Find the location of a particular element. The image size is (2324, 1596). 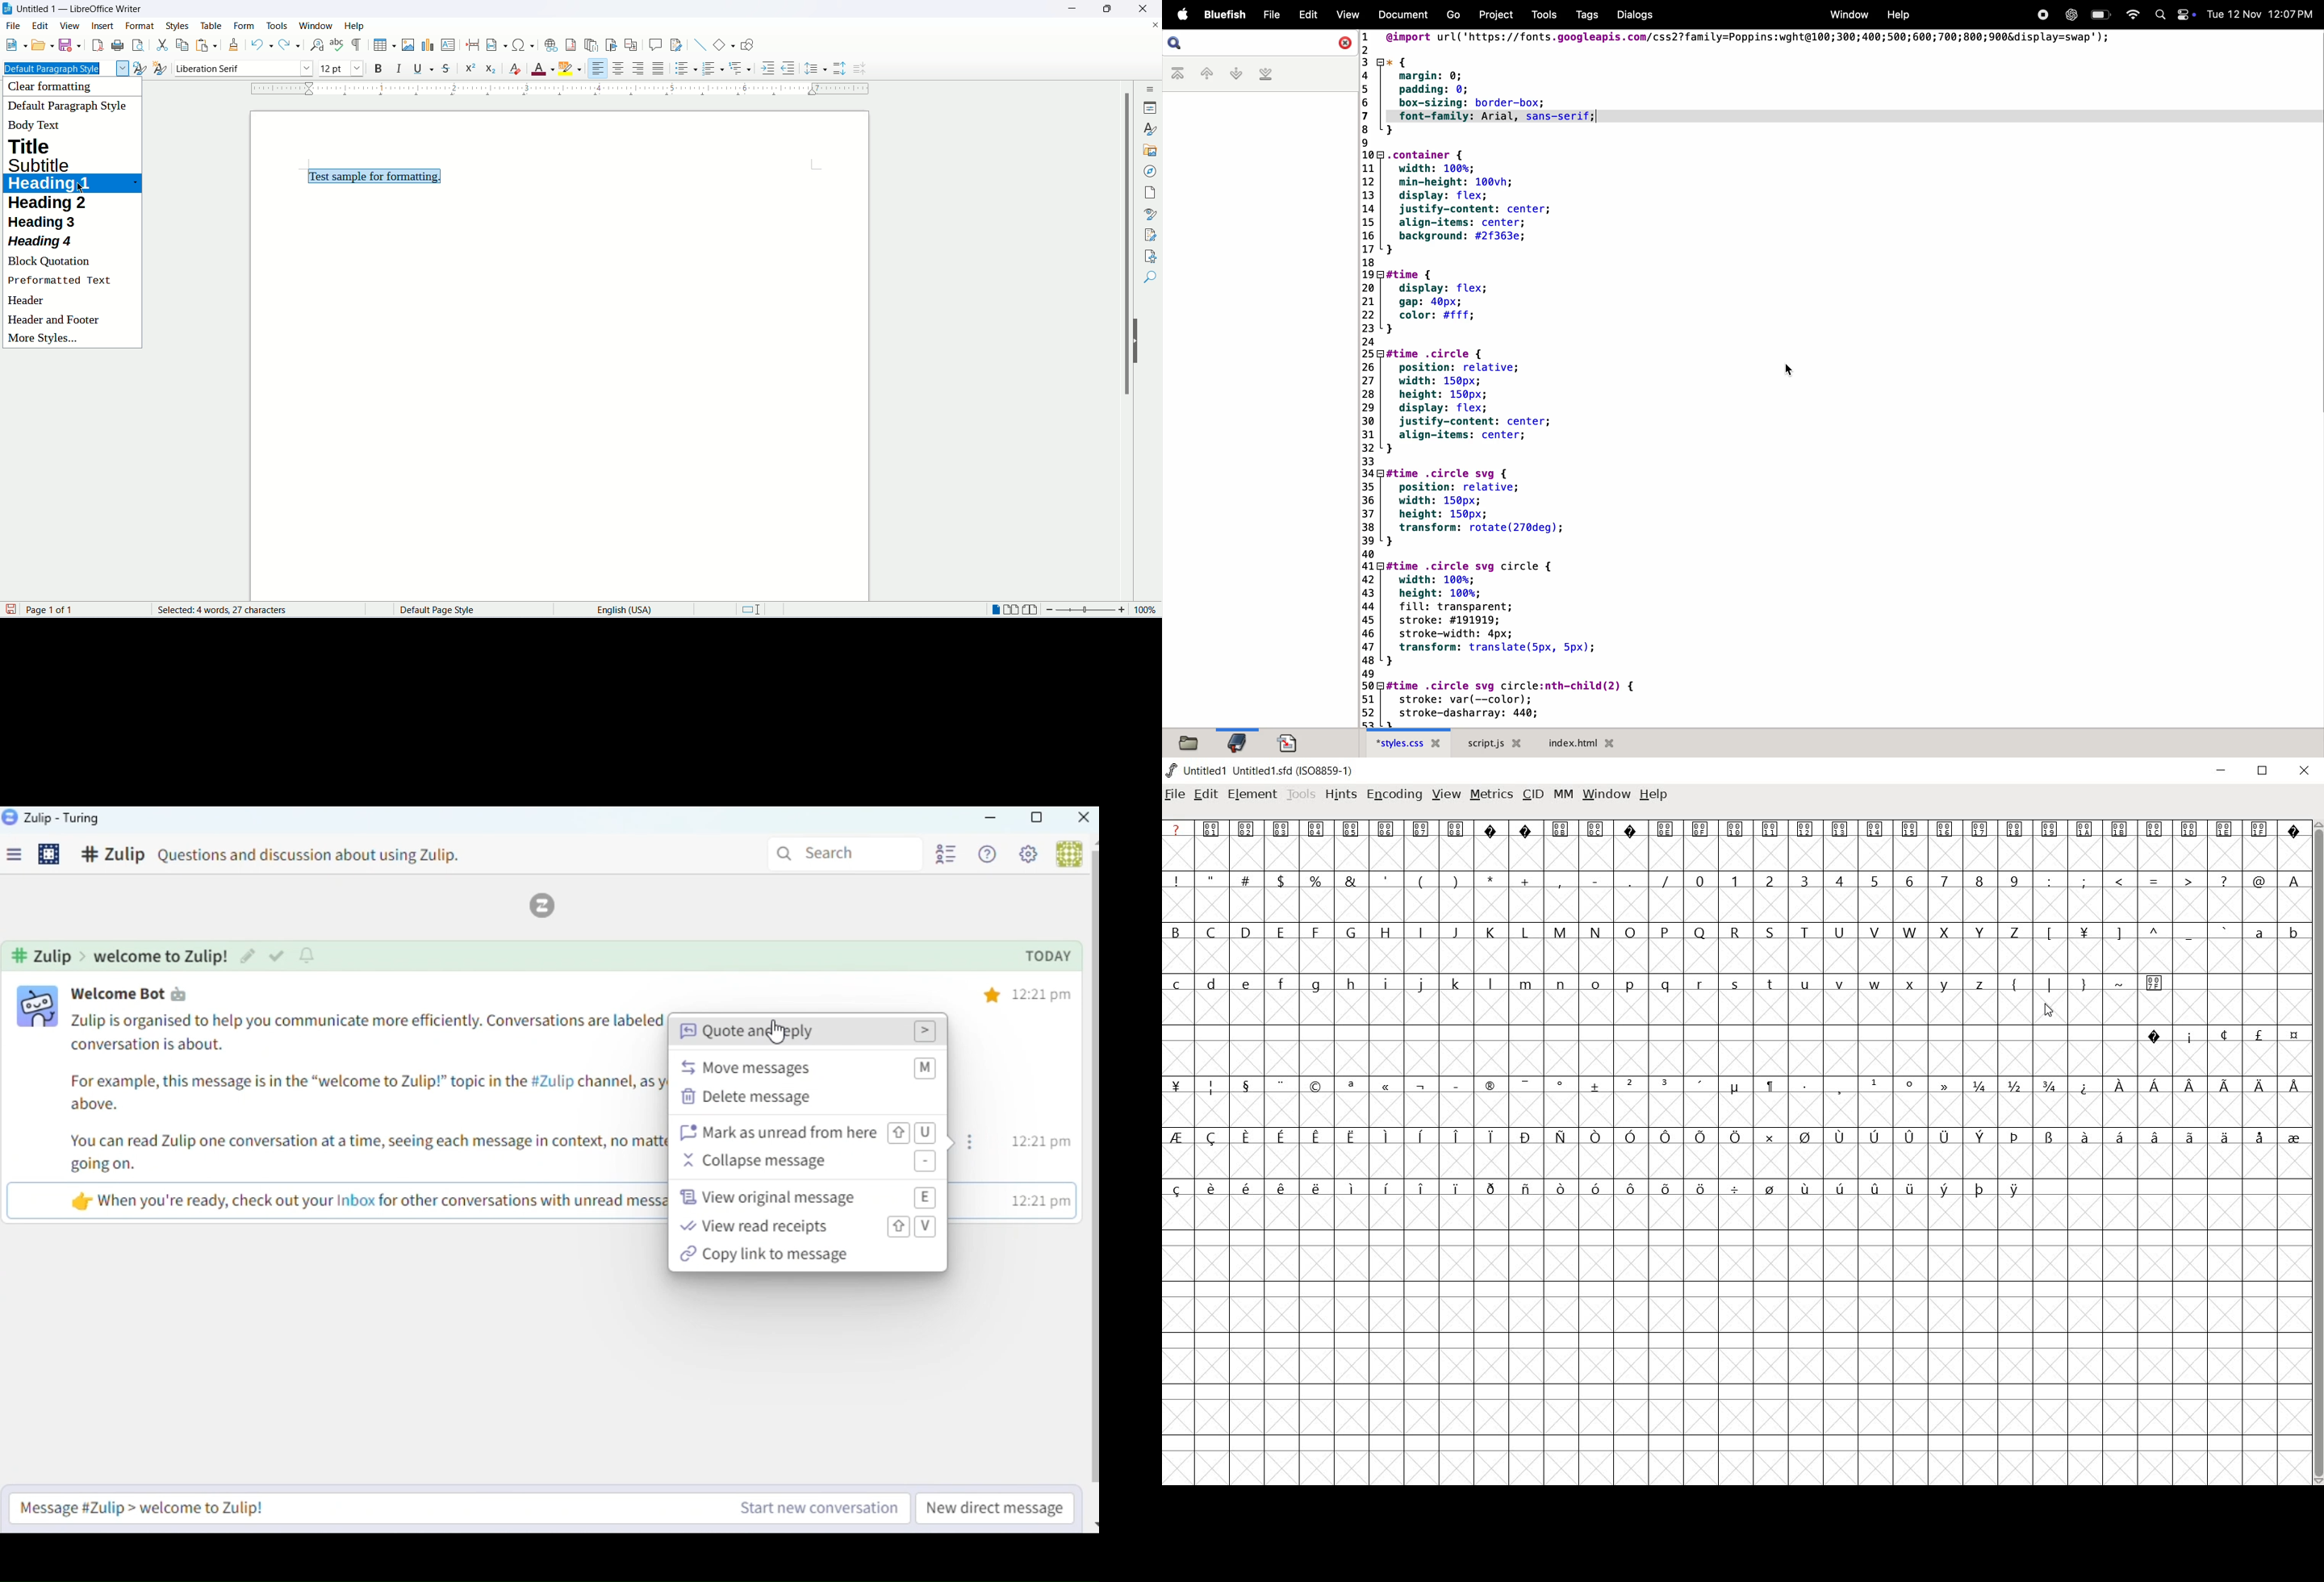

Minimize is located at coordinates (991, 819).